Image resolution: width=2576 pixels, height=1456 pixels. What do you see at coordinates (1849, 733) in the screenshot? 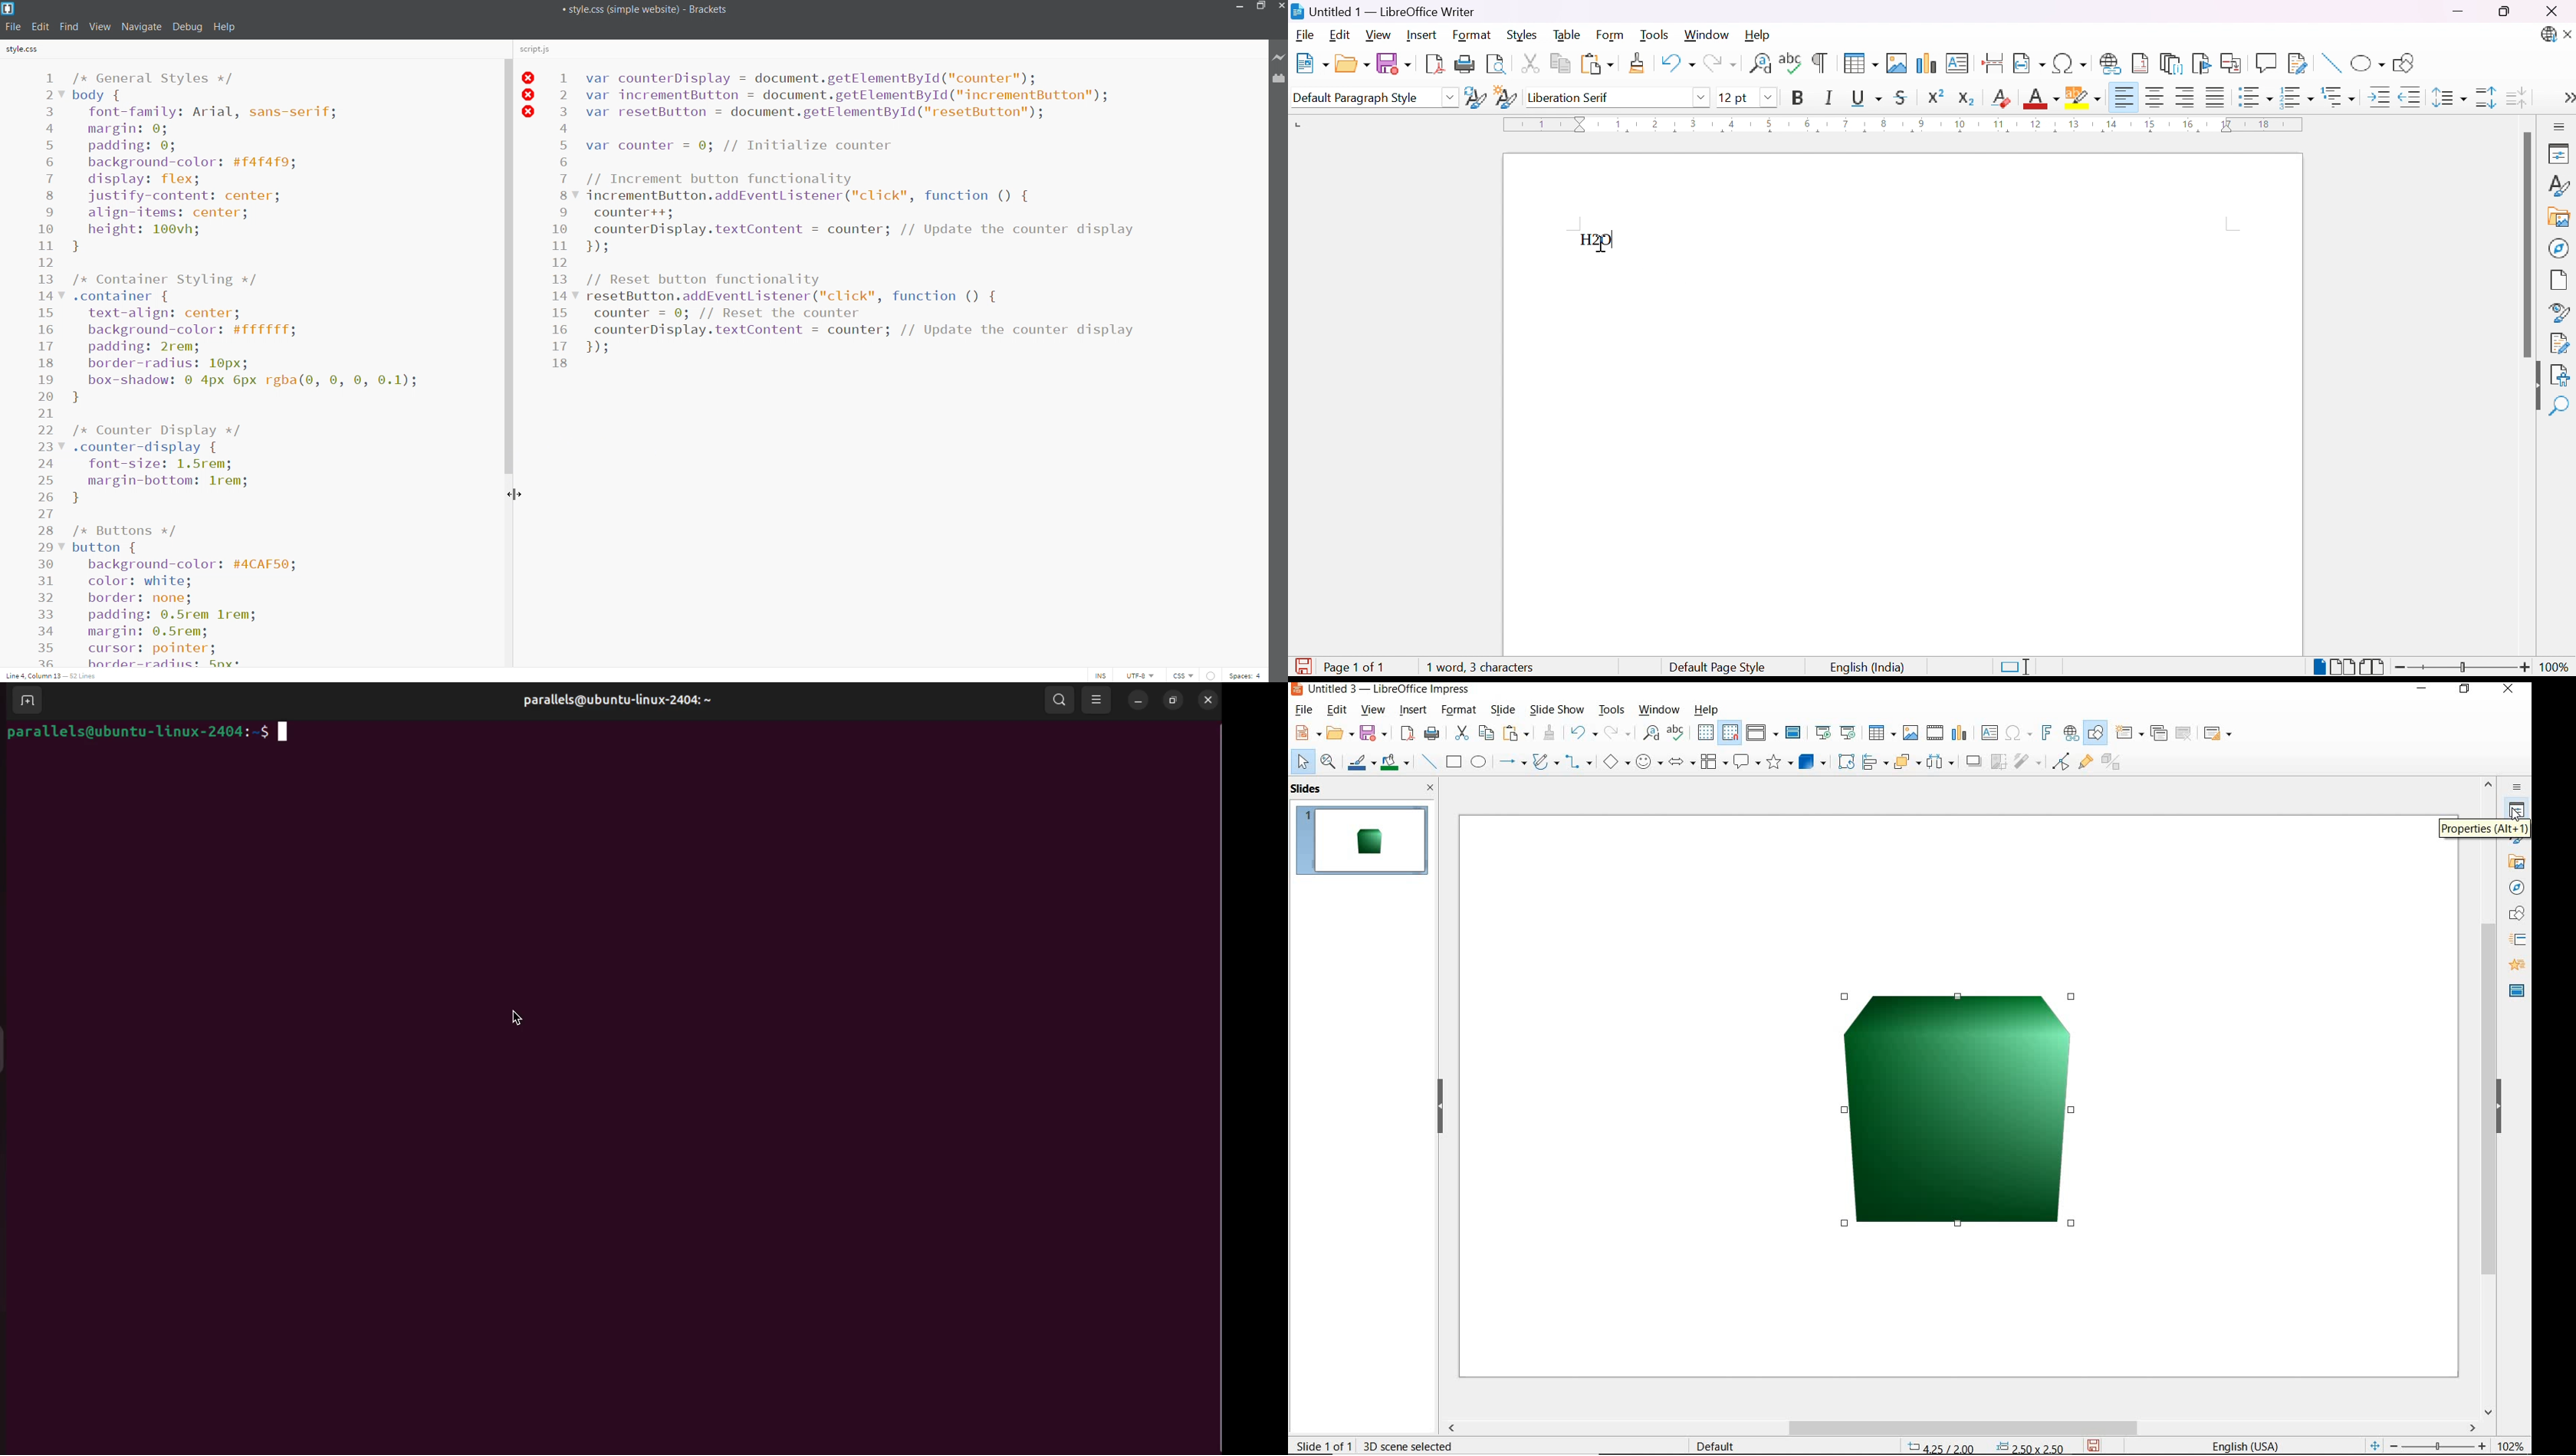
I see `start from current slide` at bounding box center [1849, 733].